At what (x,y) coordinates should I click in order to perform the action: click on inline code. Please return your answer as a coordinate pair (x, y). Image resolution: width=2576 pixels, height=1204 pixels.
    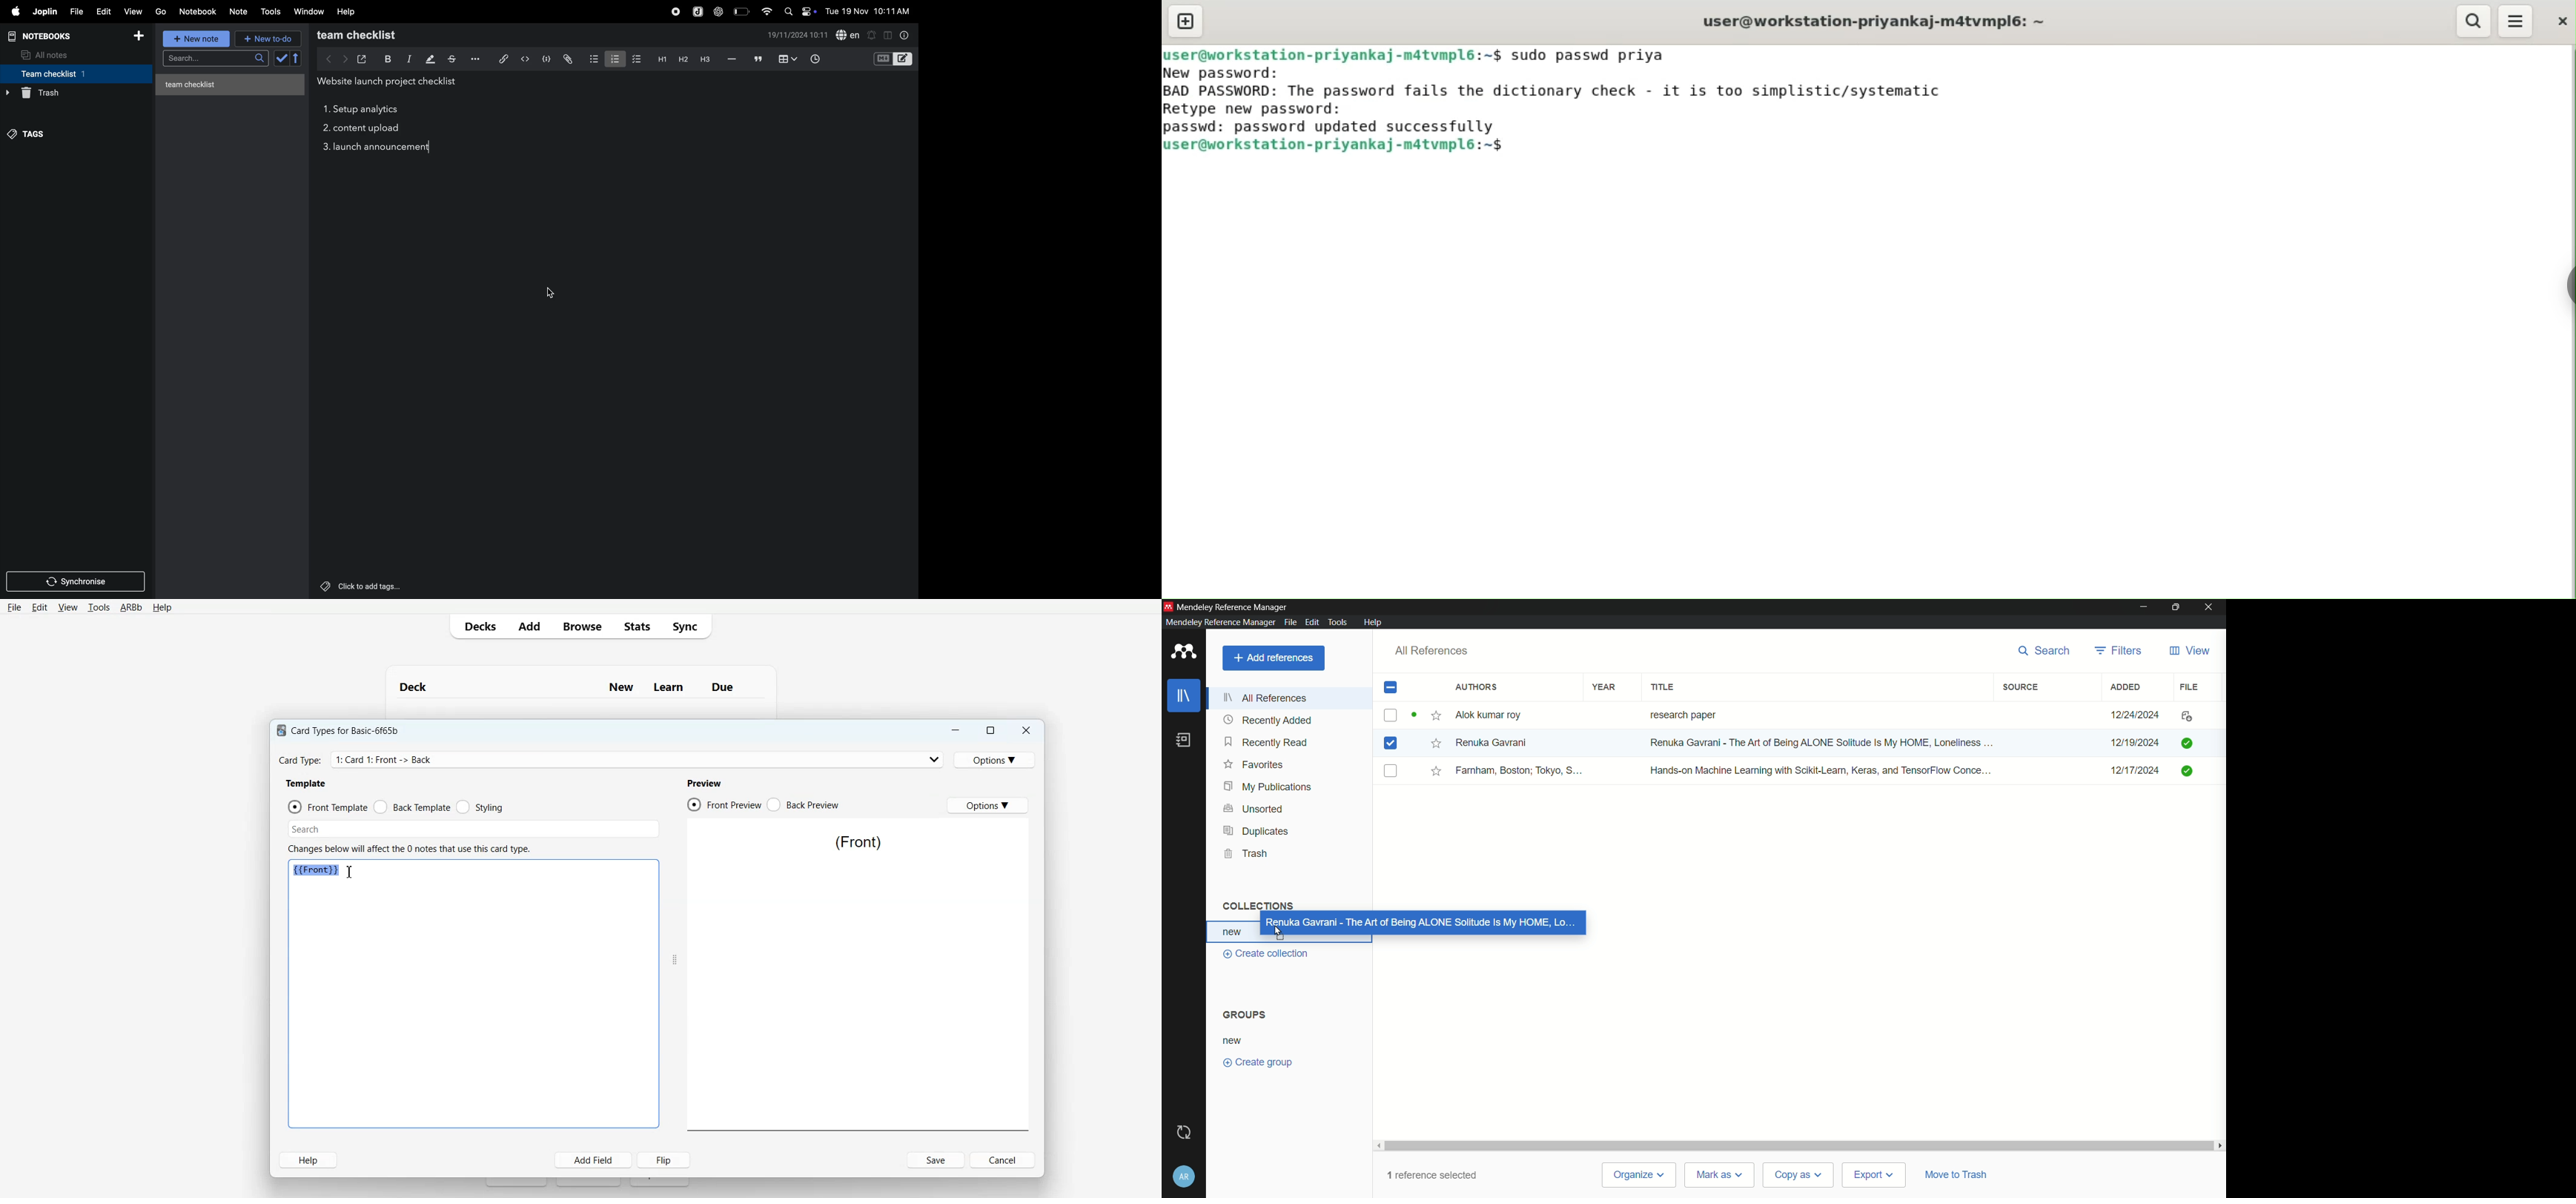
    Looking at the image, I should click on (525, 59).